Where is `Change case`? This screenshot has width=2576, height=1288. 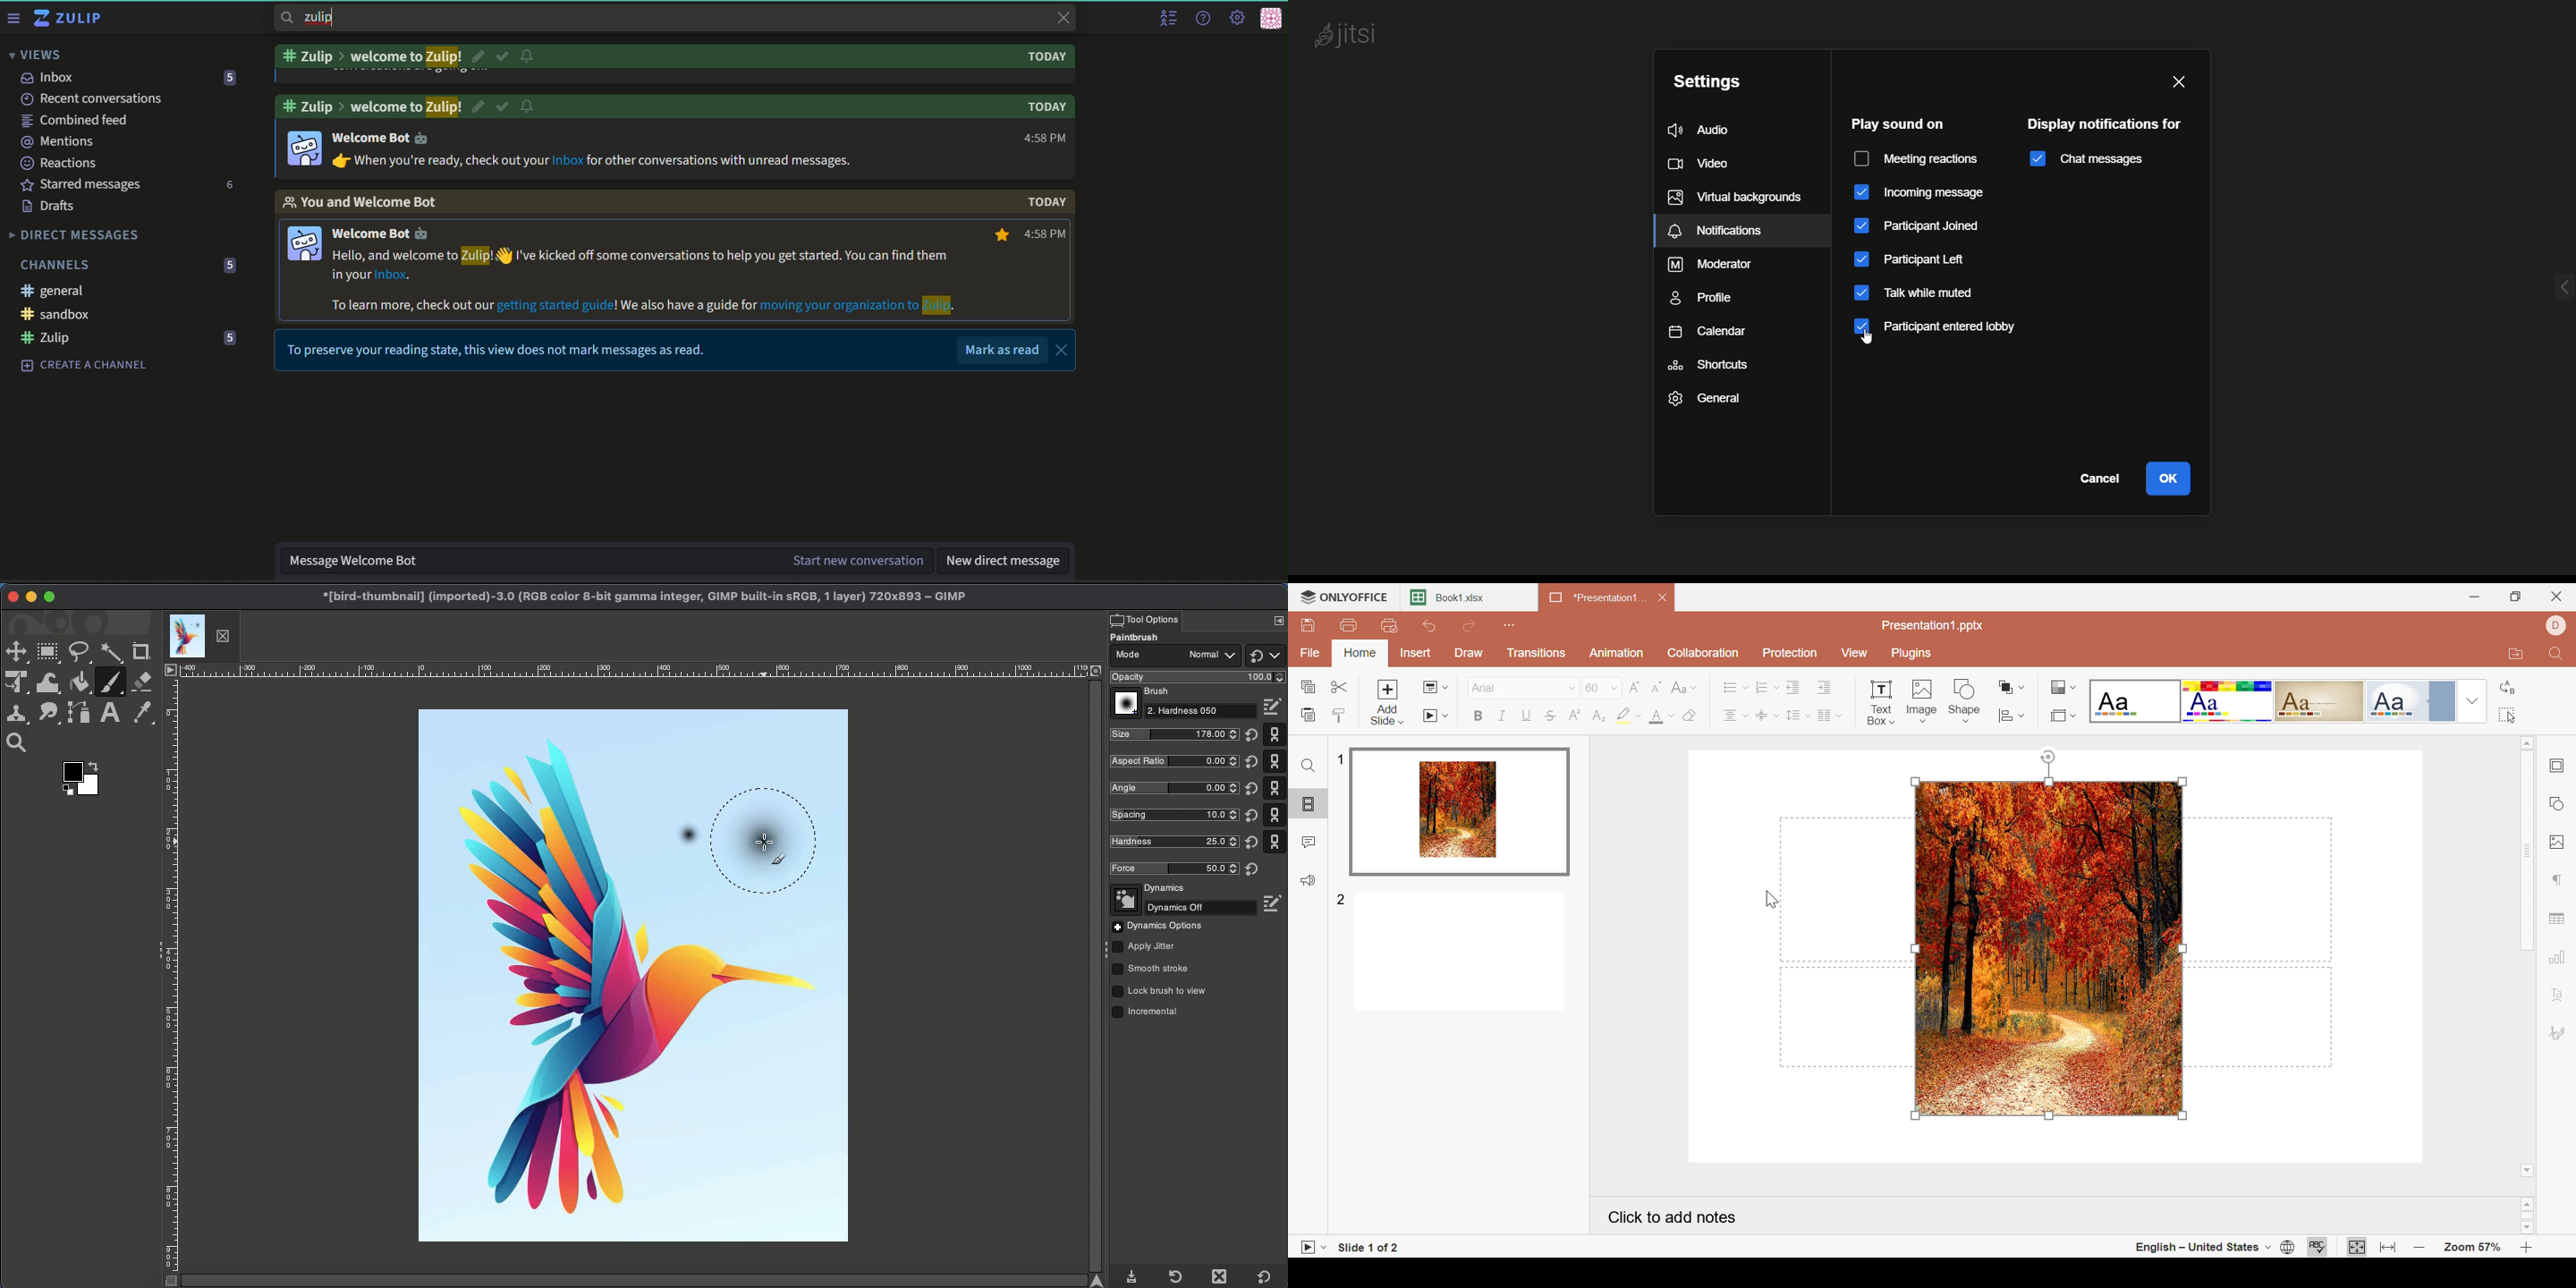 Change case is located at coordinates (1684, 685).